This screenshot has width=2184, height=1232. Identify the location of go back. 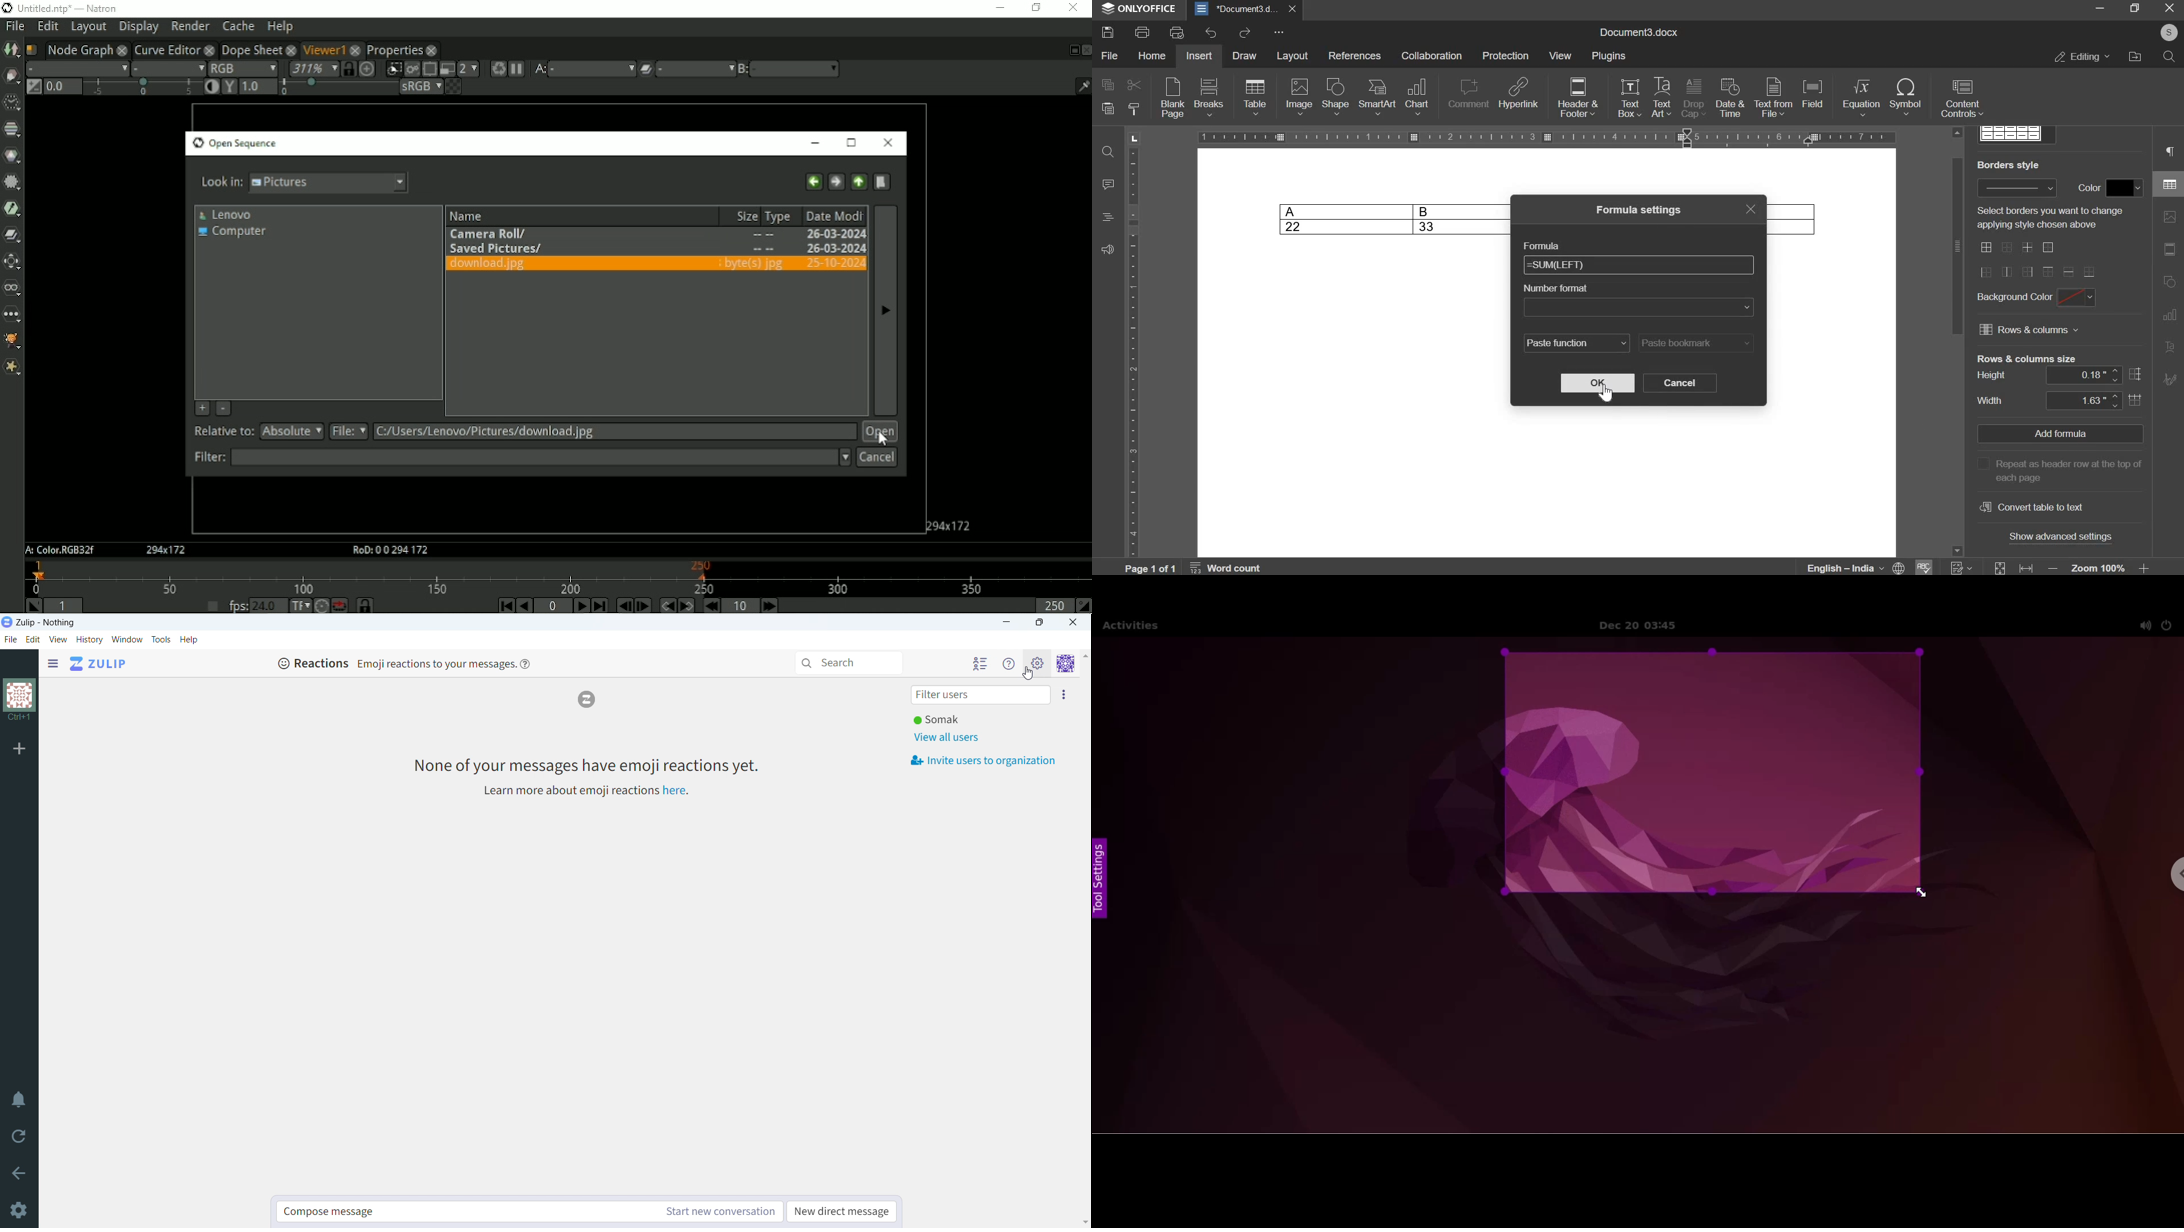
(18, 1172).